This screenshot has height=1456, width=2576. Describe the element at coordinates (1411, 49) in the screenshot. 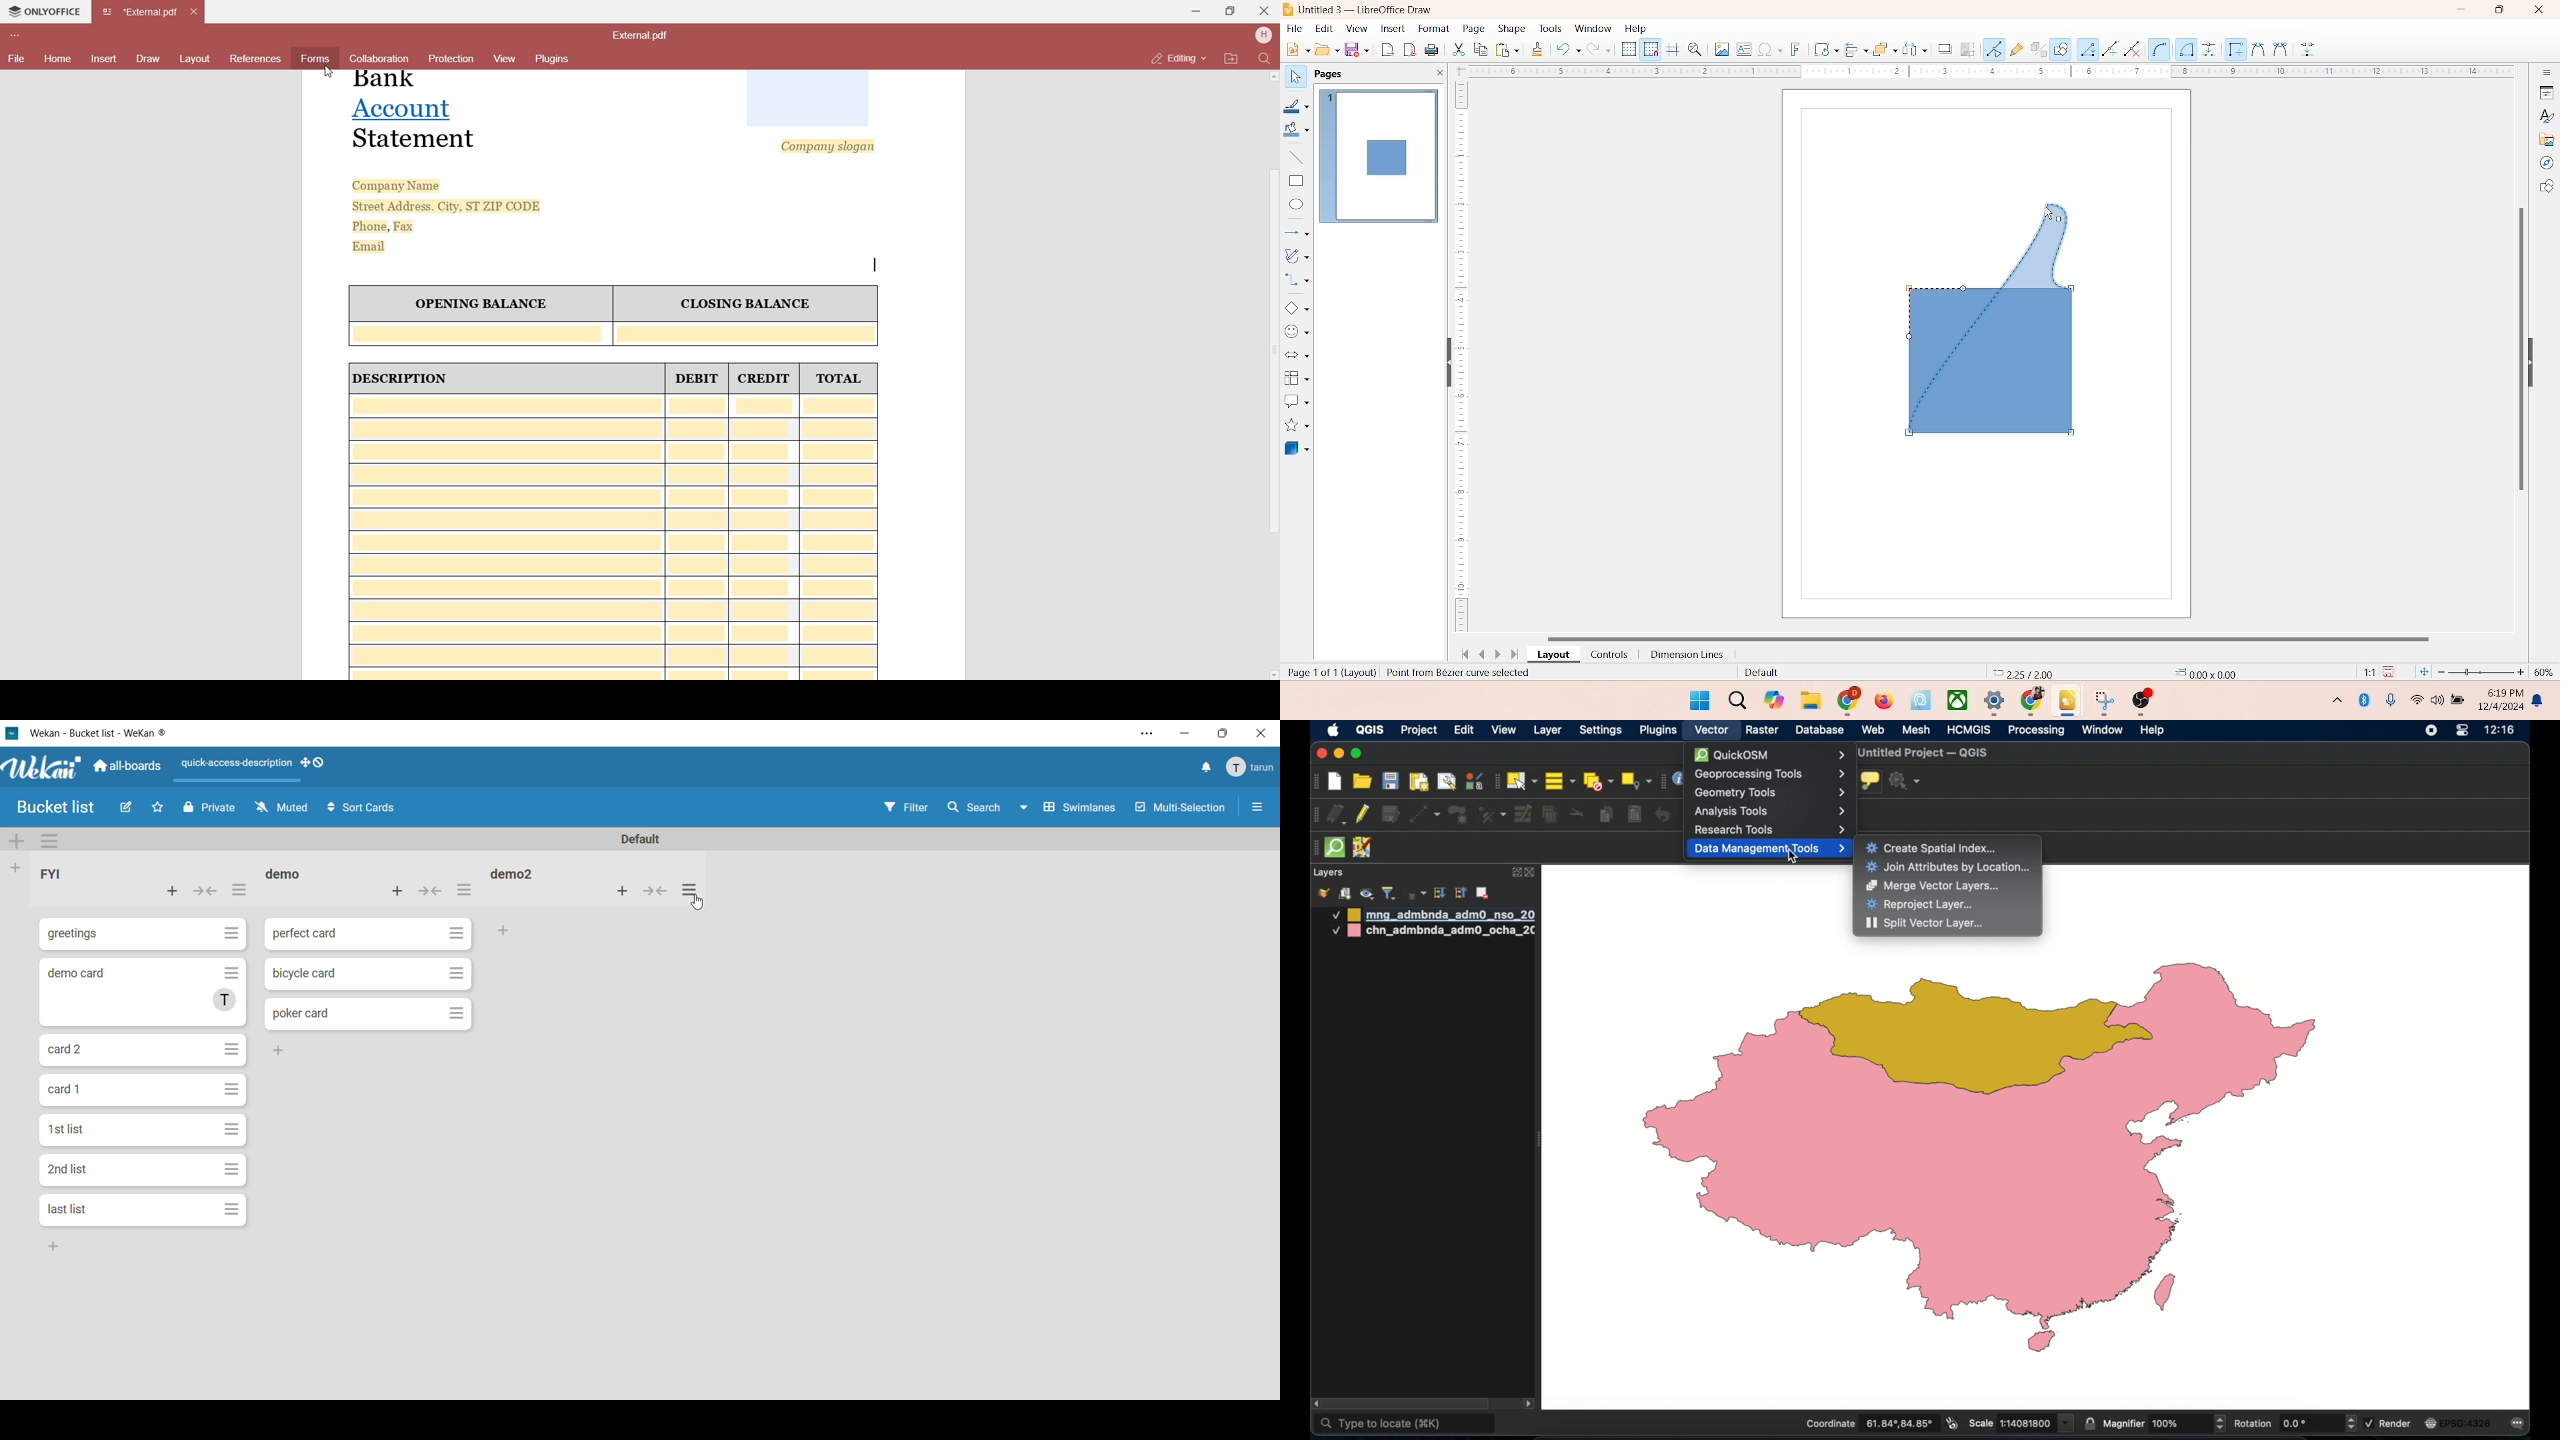

I see `export directly as PDF` at that location.